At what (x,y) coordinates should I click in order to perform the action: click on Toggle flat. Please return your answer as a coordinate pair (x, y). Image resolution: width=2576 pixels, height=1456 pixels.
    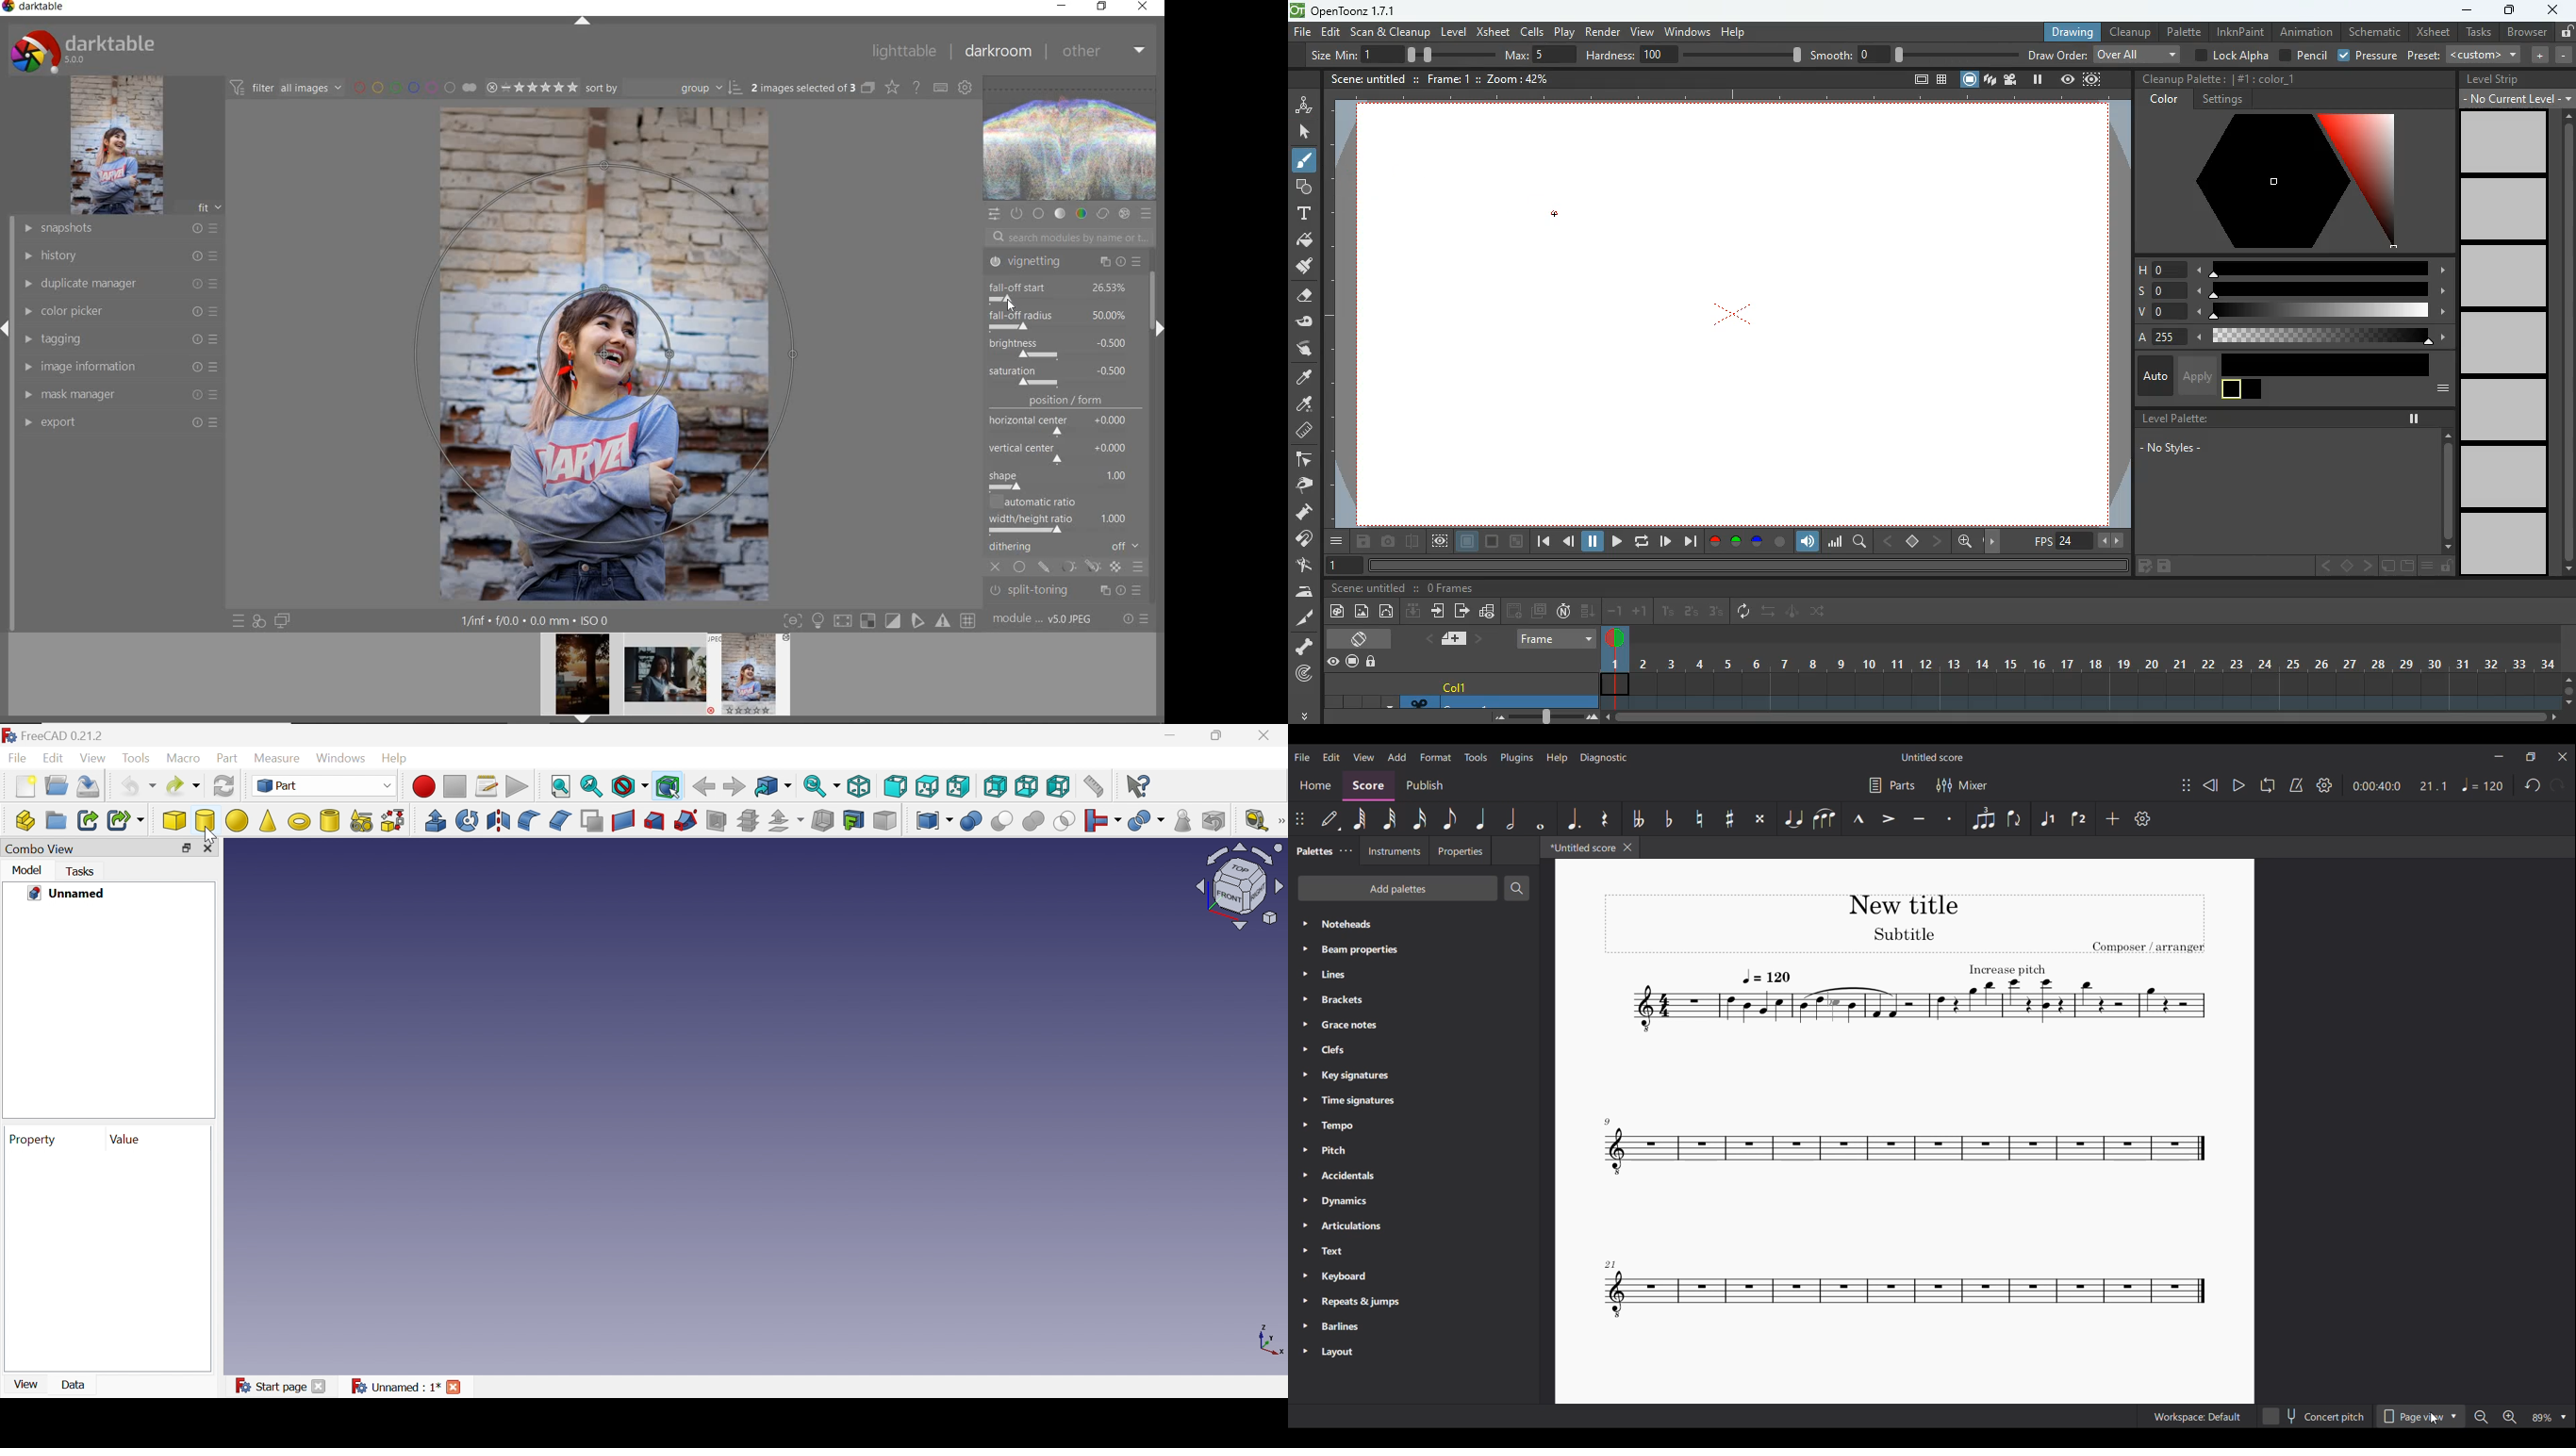
    Looking at the image, I should click on (1669, 819).